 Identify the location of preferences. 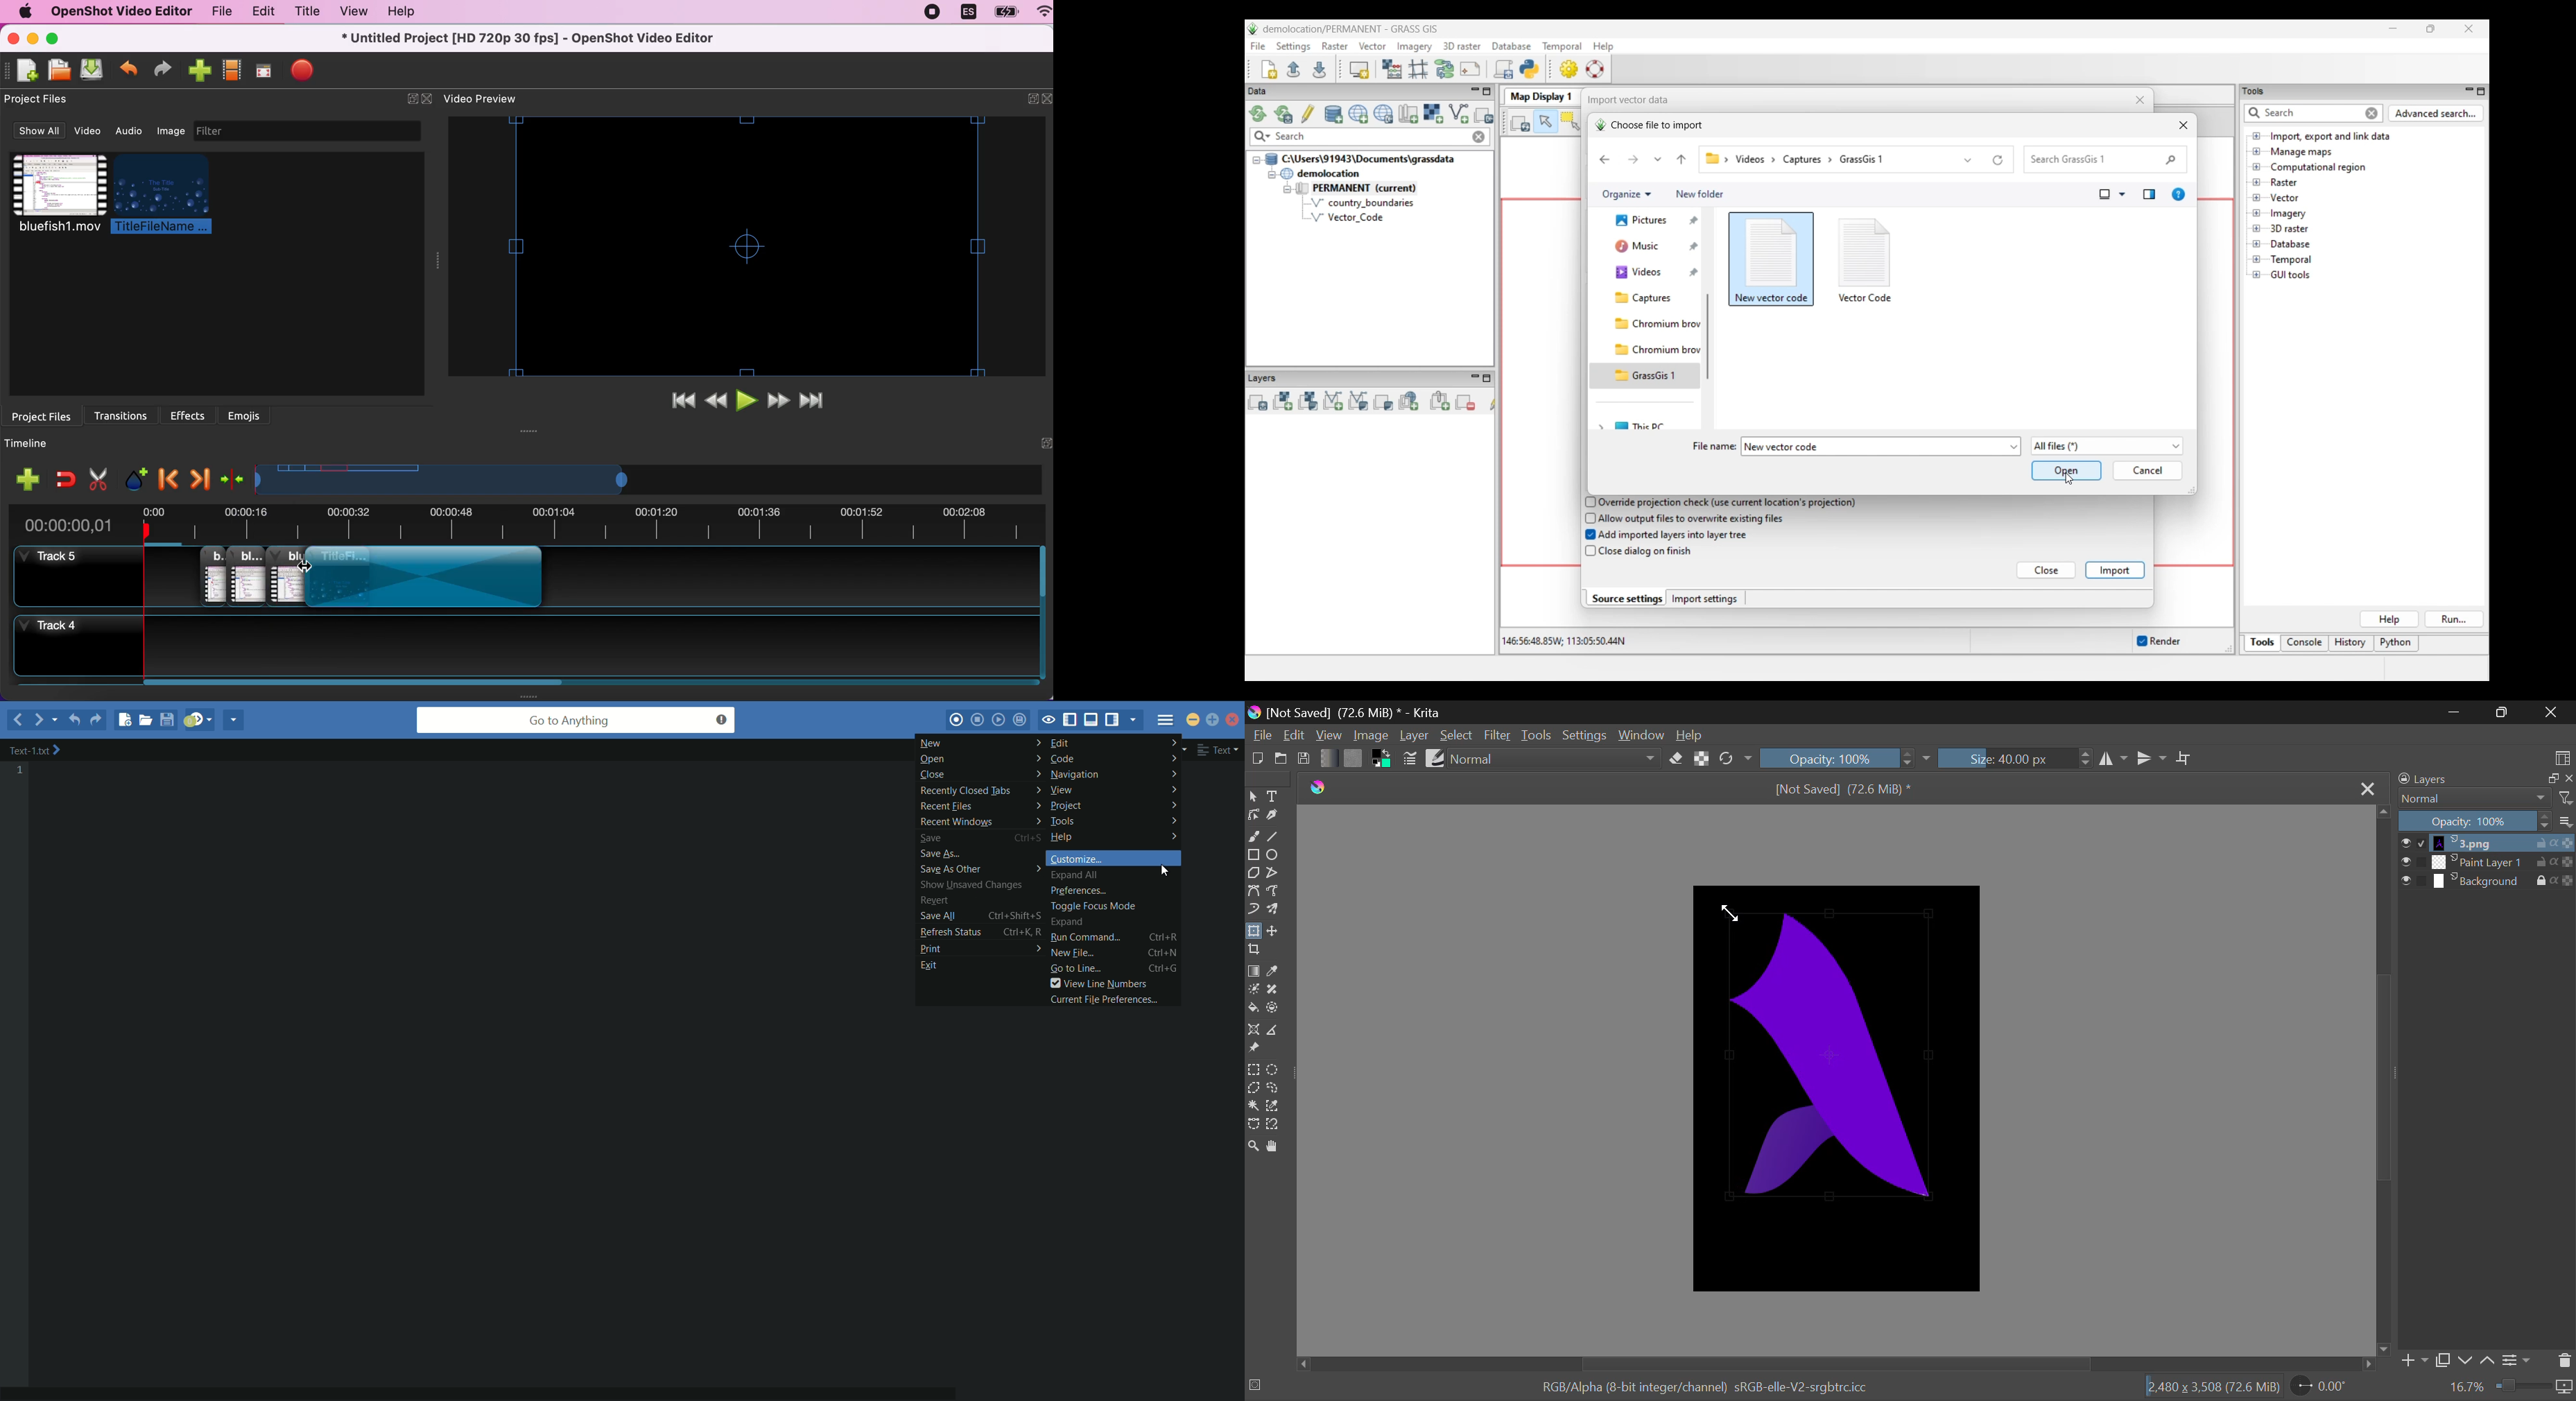
(1078, 891).